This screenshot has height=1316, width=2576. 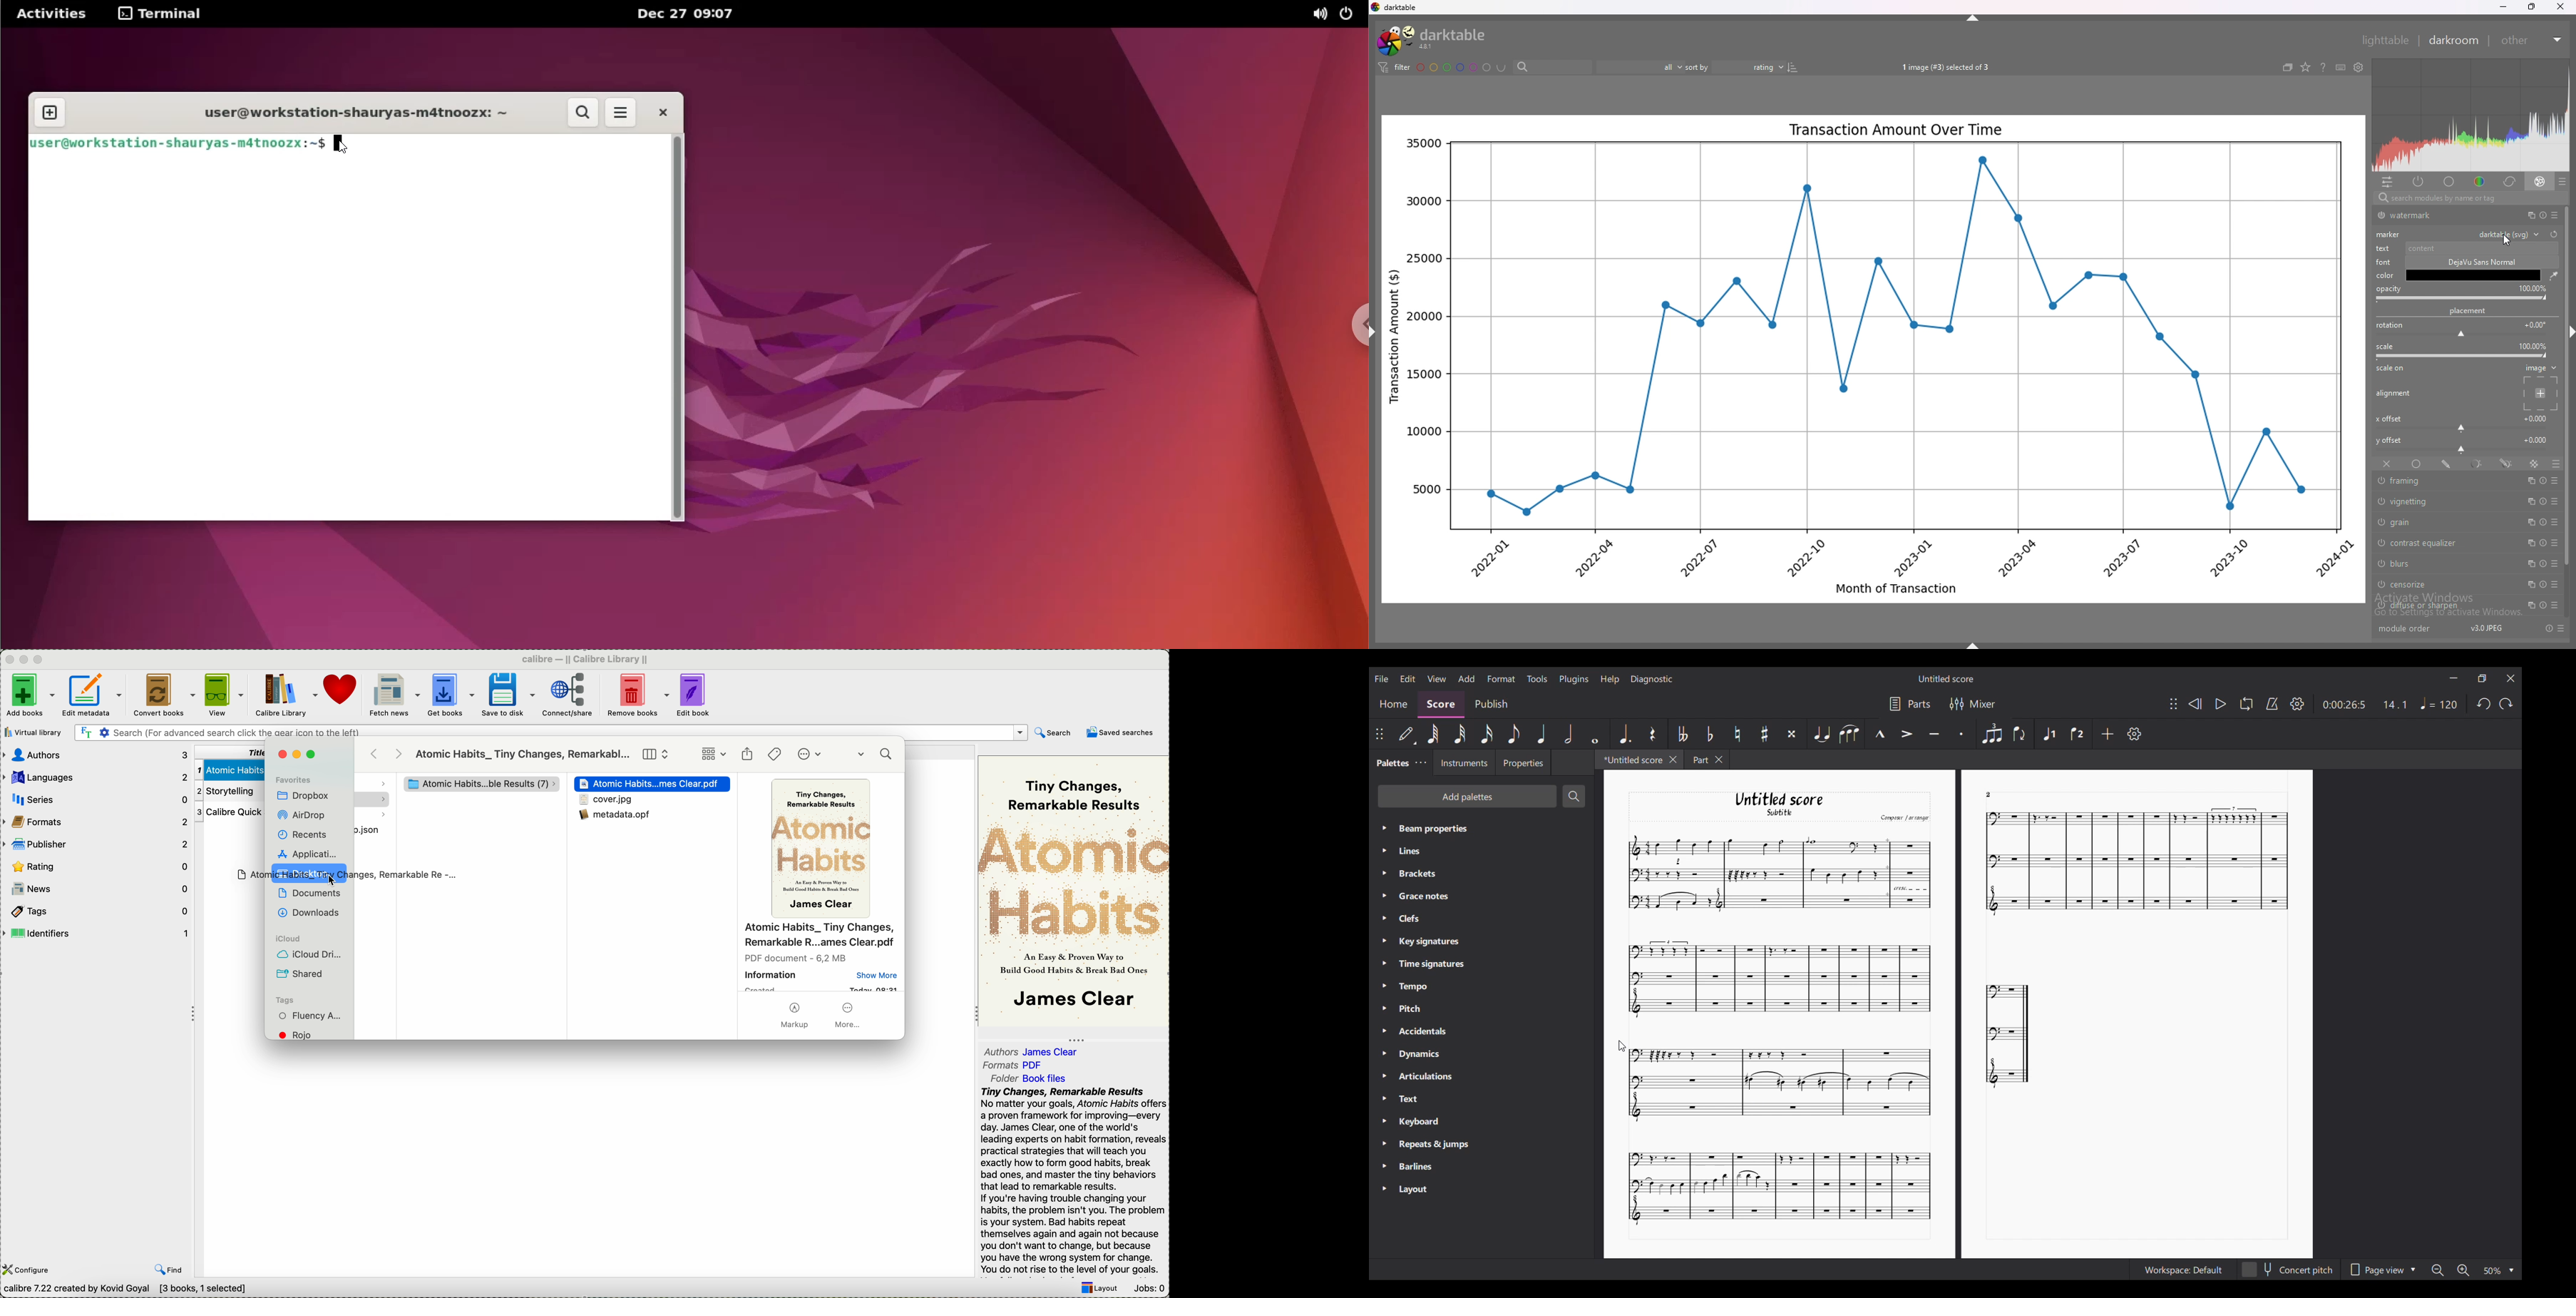 What do you see at coordinates (387, 753) in the screenshot?
I see `navigate arrows` at bounding box center [387, 753].